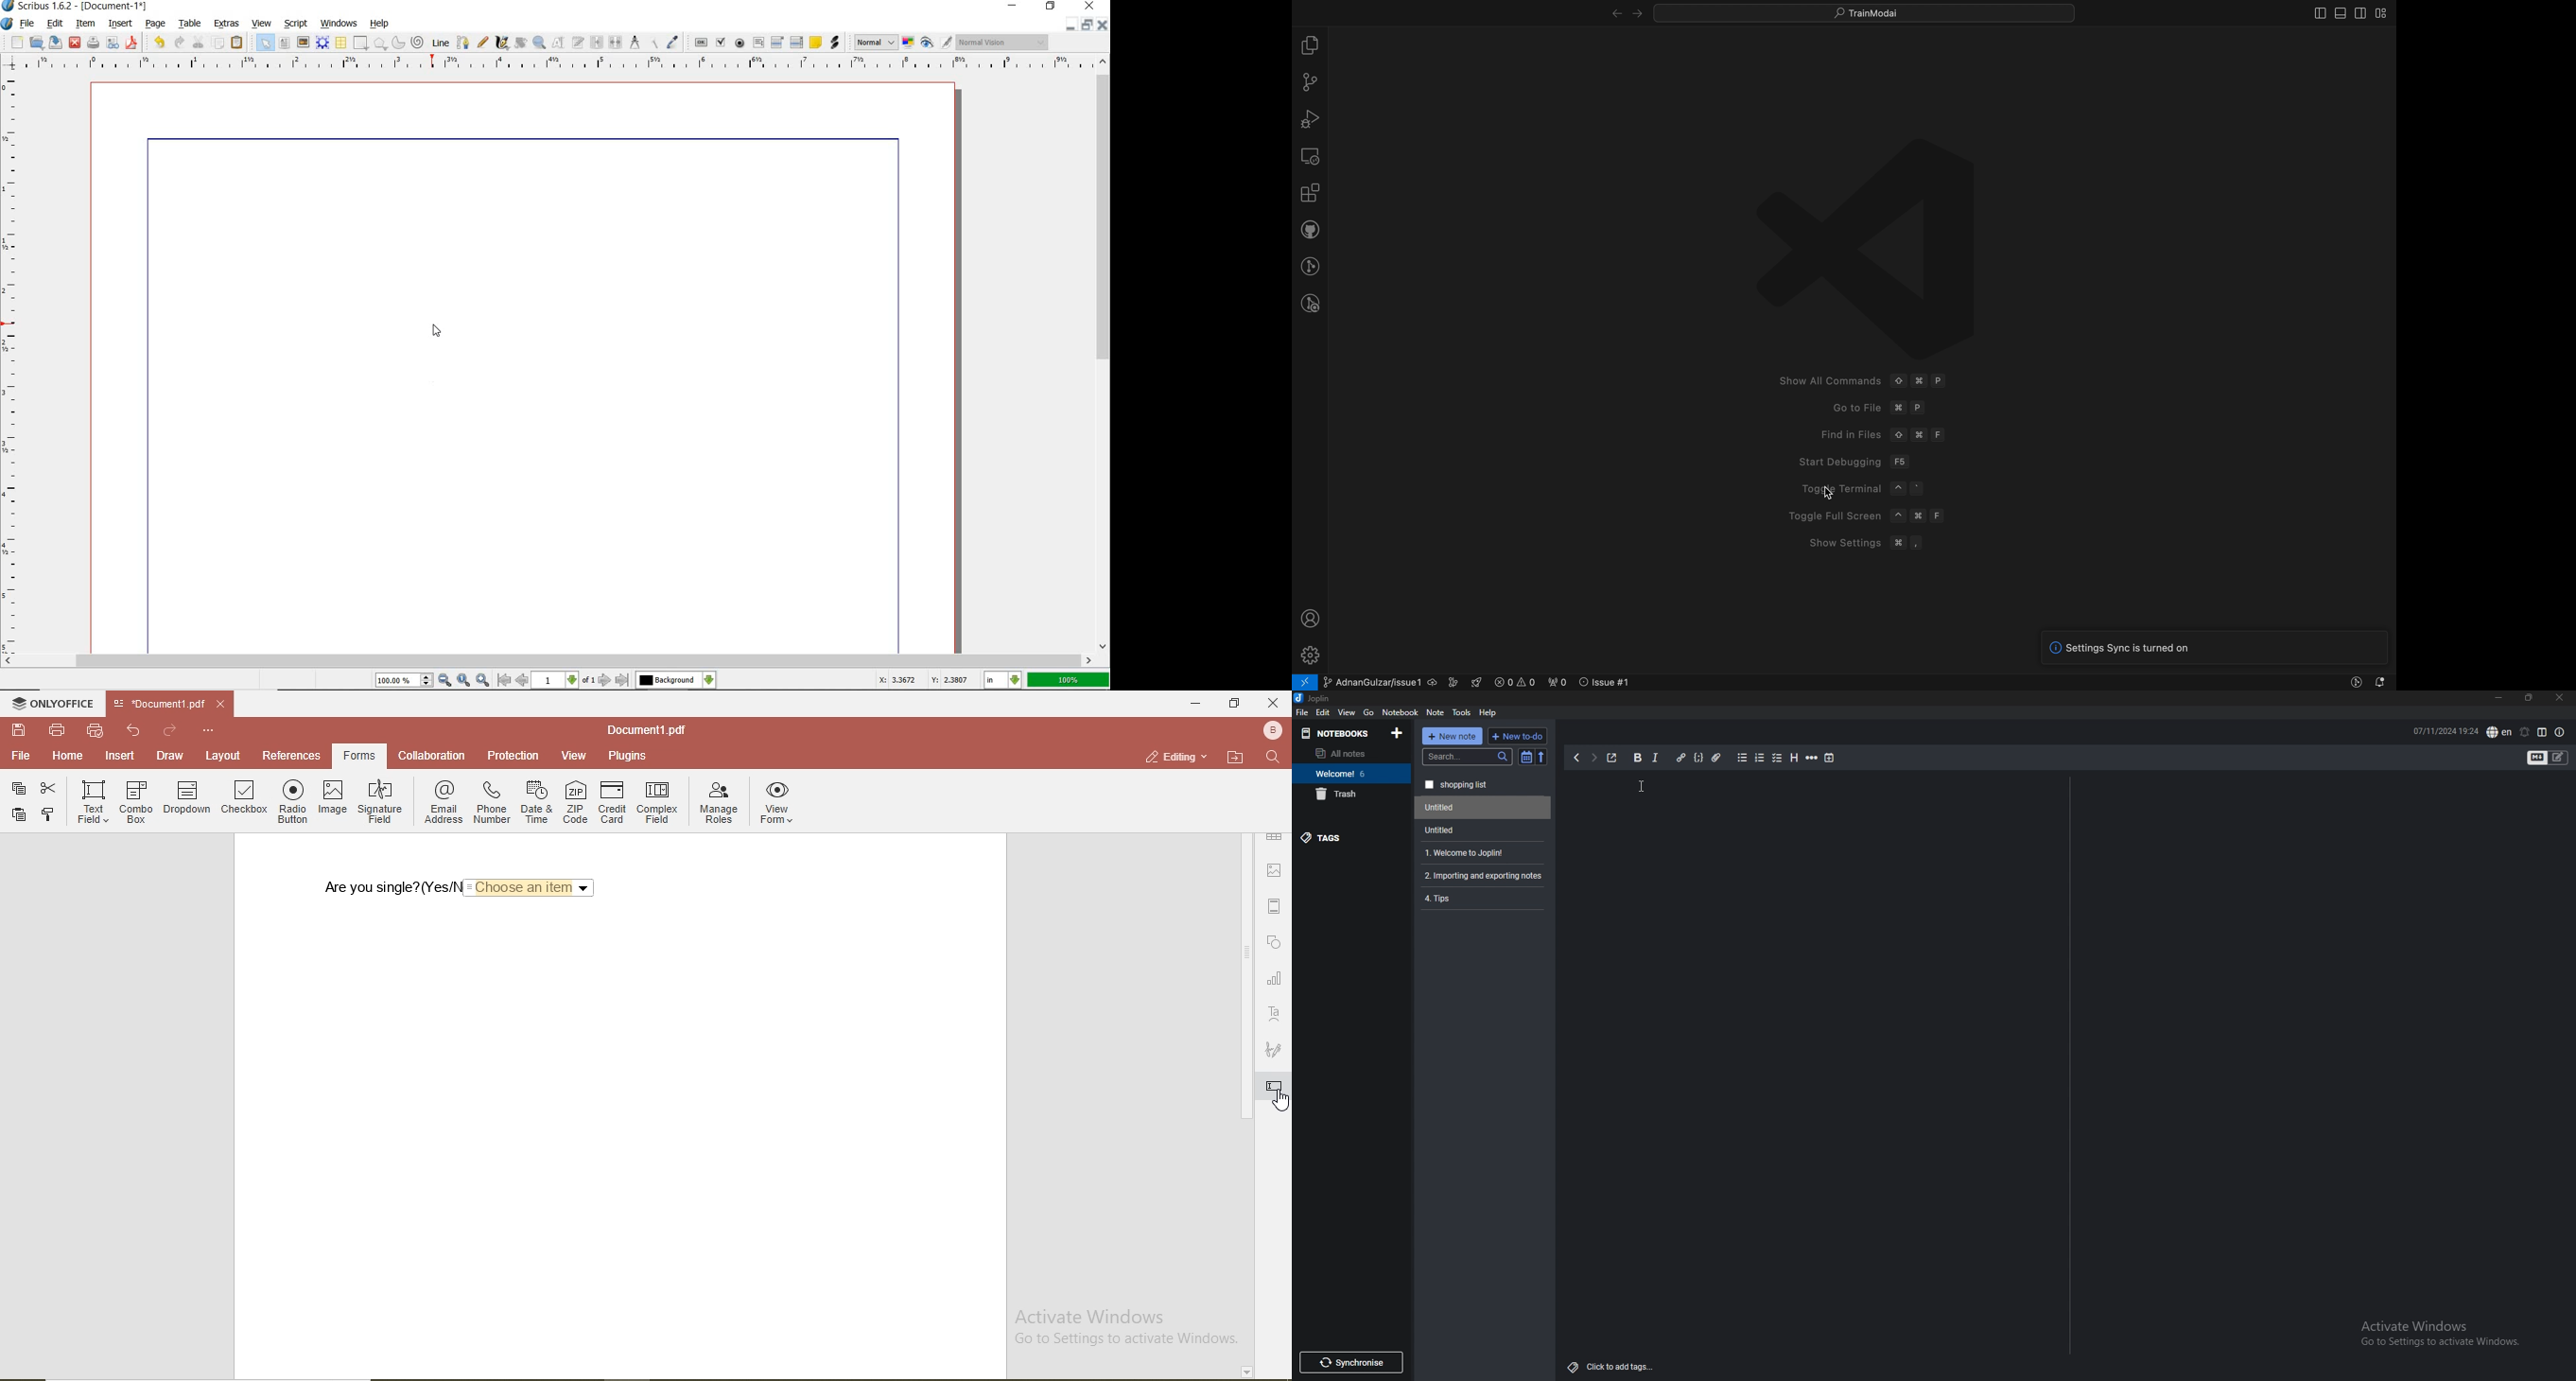 The image size is (2576, 1400). What do you see at coordinates (579, 42) in the screenshot?
I see `edit text with story editor` at bounding box center [579, 42].